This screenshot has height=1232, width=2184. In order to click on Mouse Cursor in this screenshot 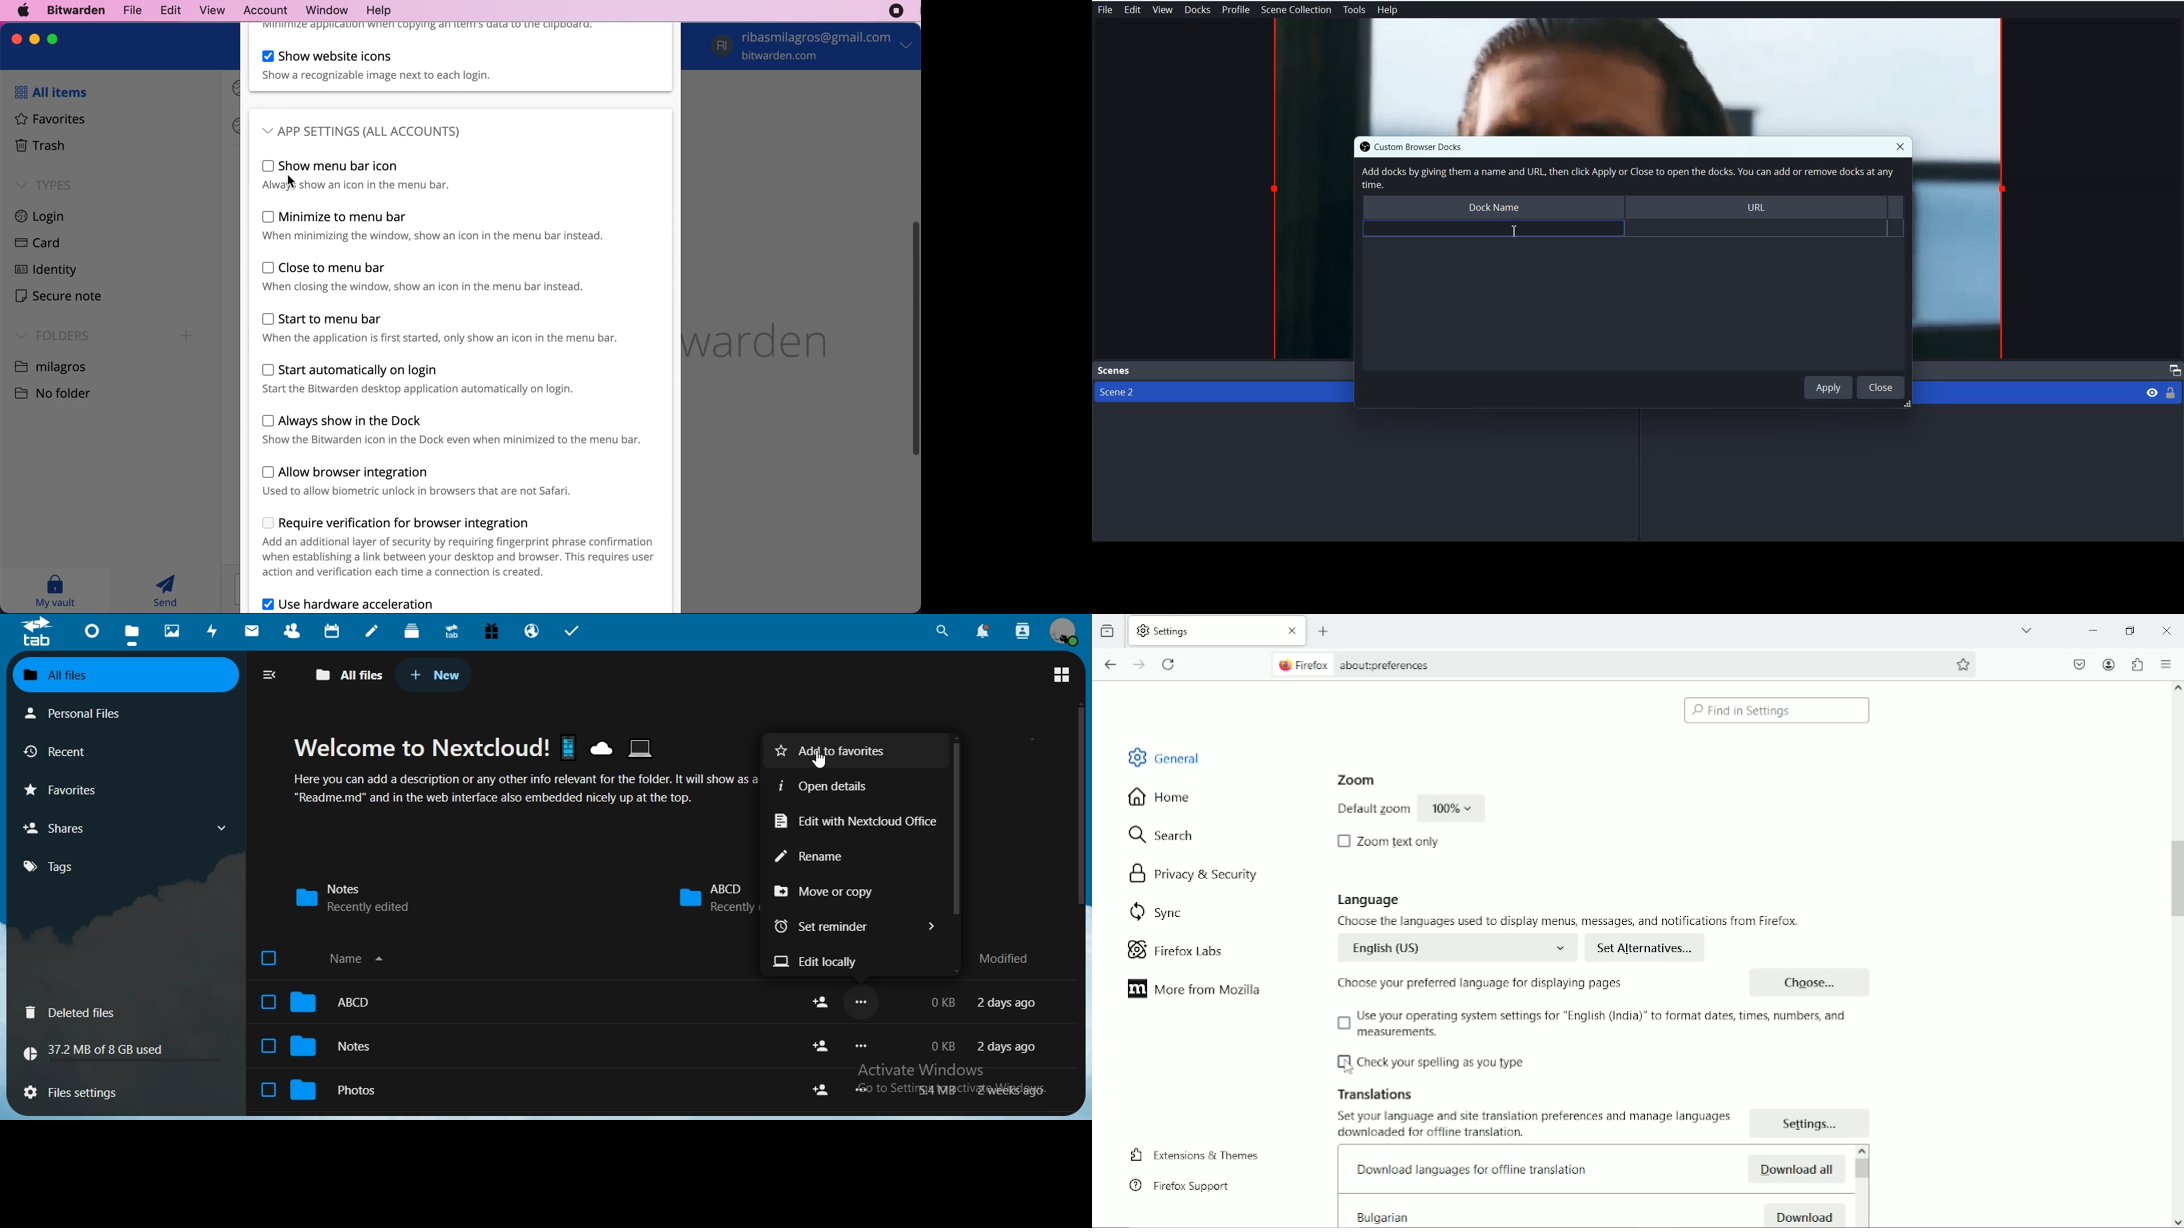, I will do `click(819, 759)`.